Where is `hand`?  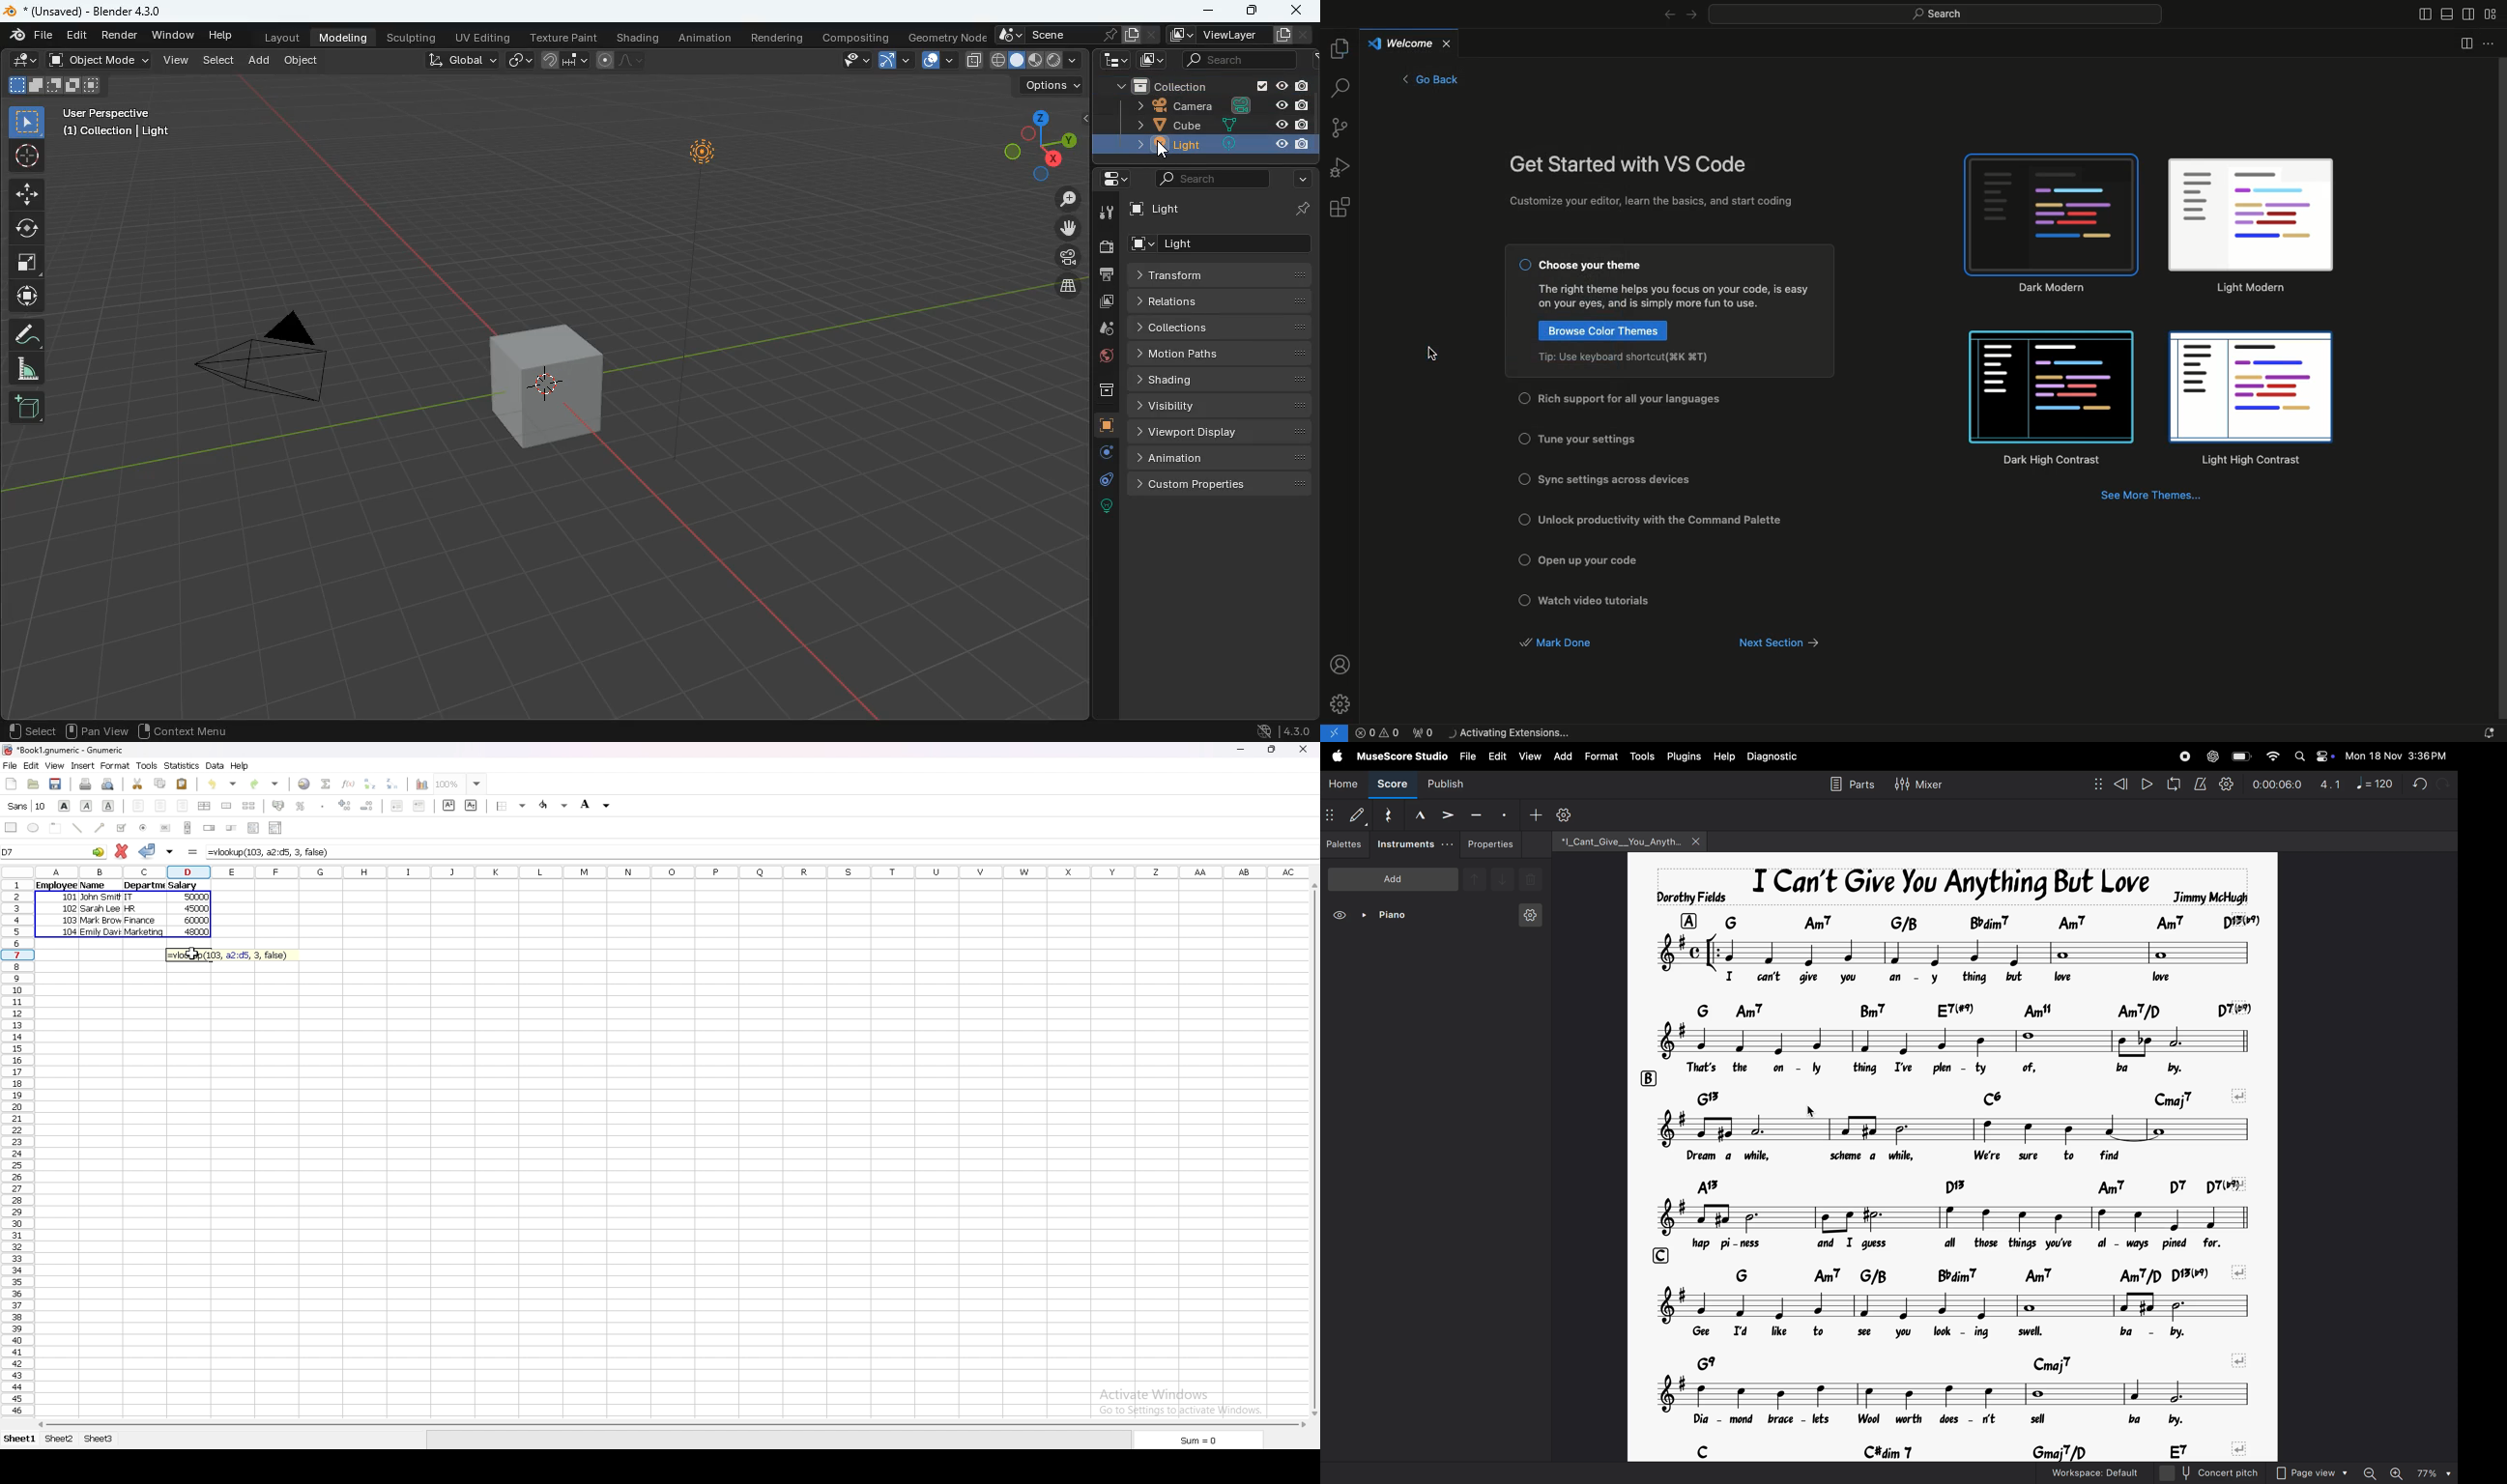 hand is located at coordinates (1069, 228).